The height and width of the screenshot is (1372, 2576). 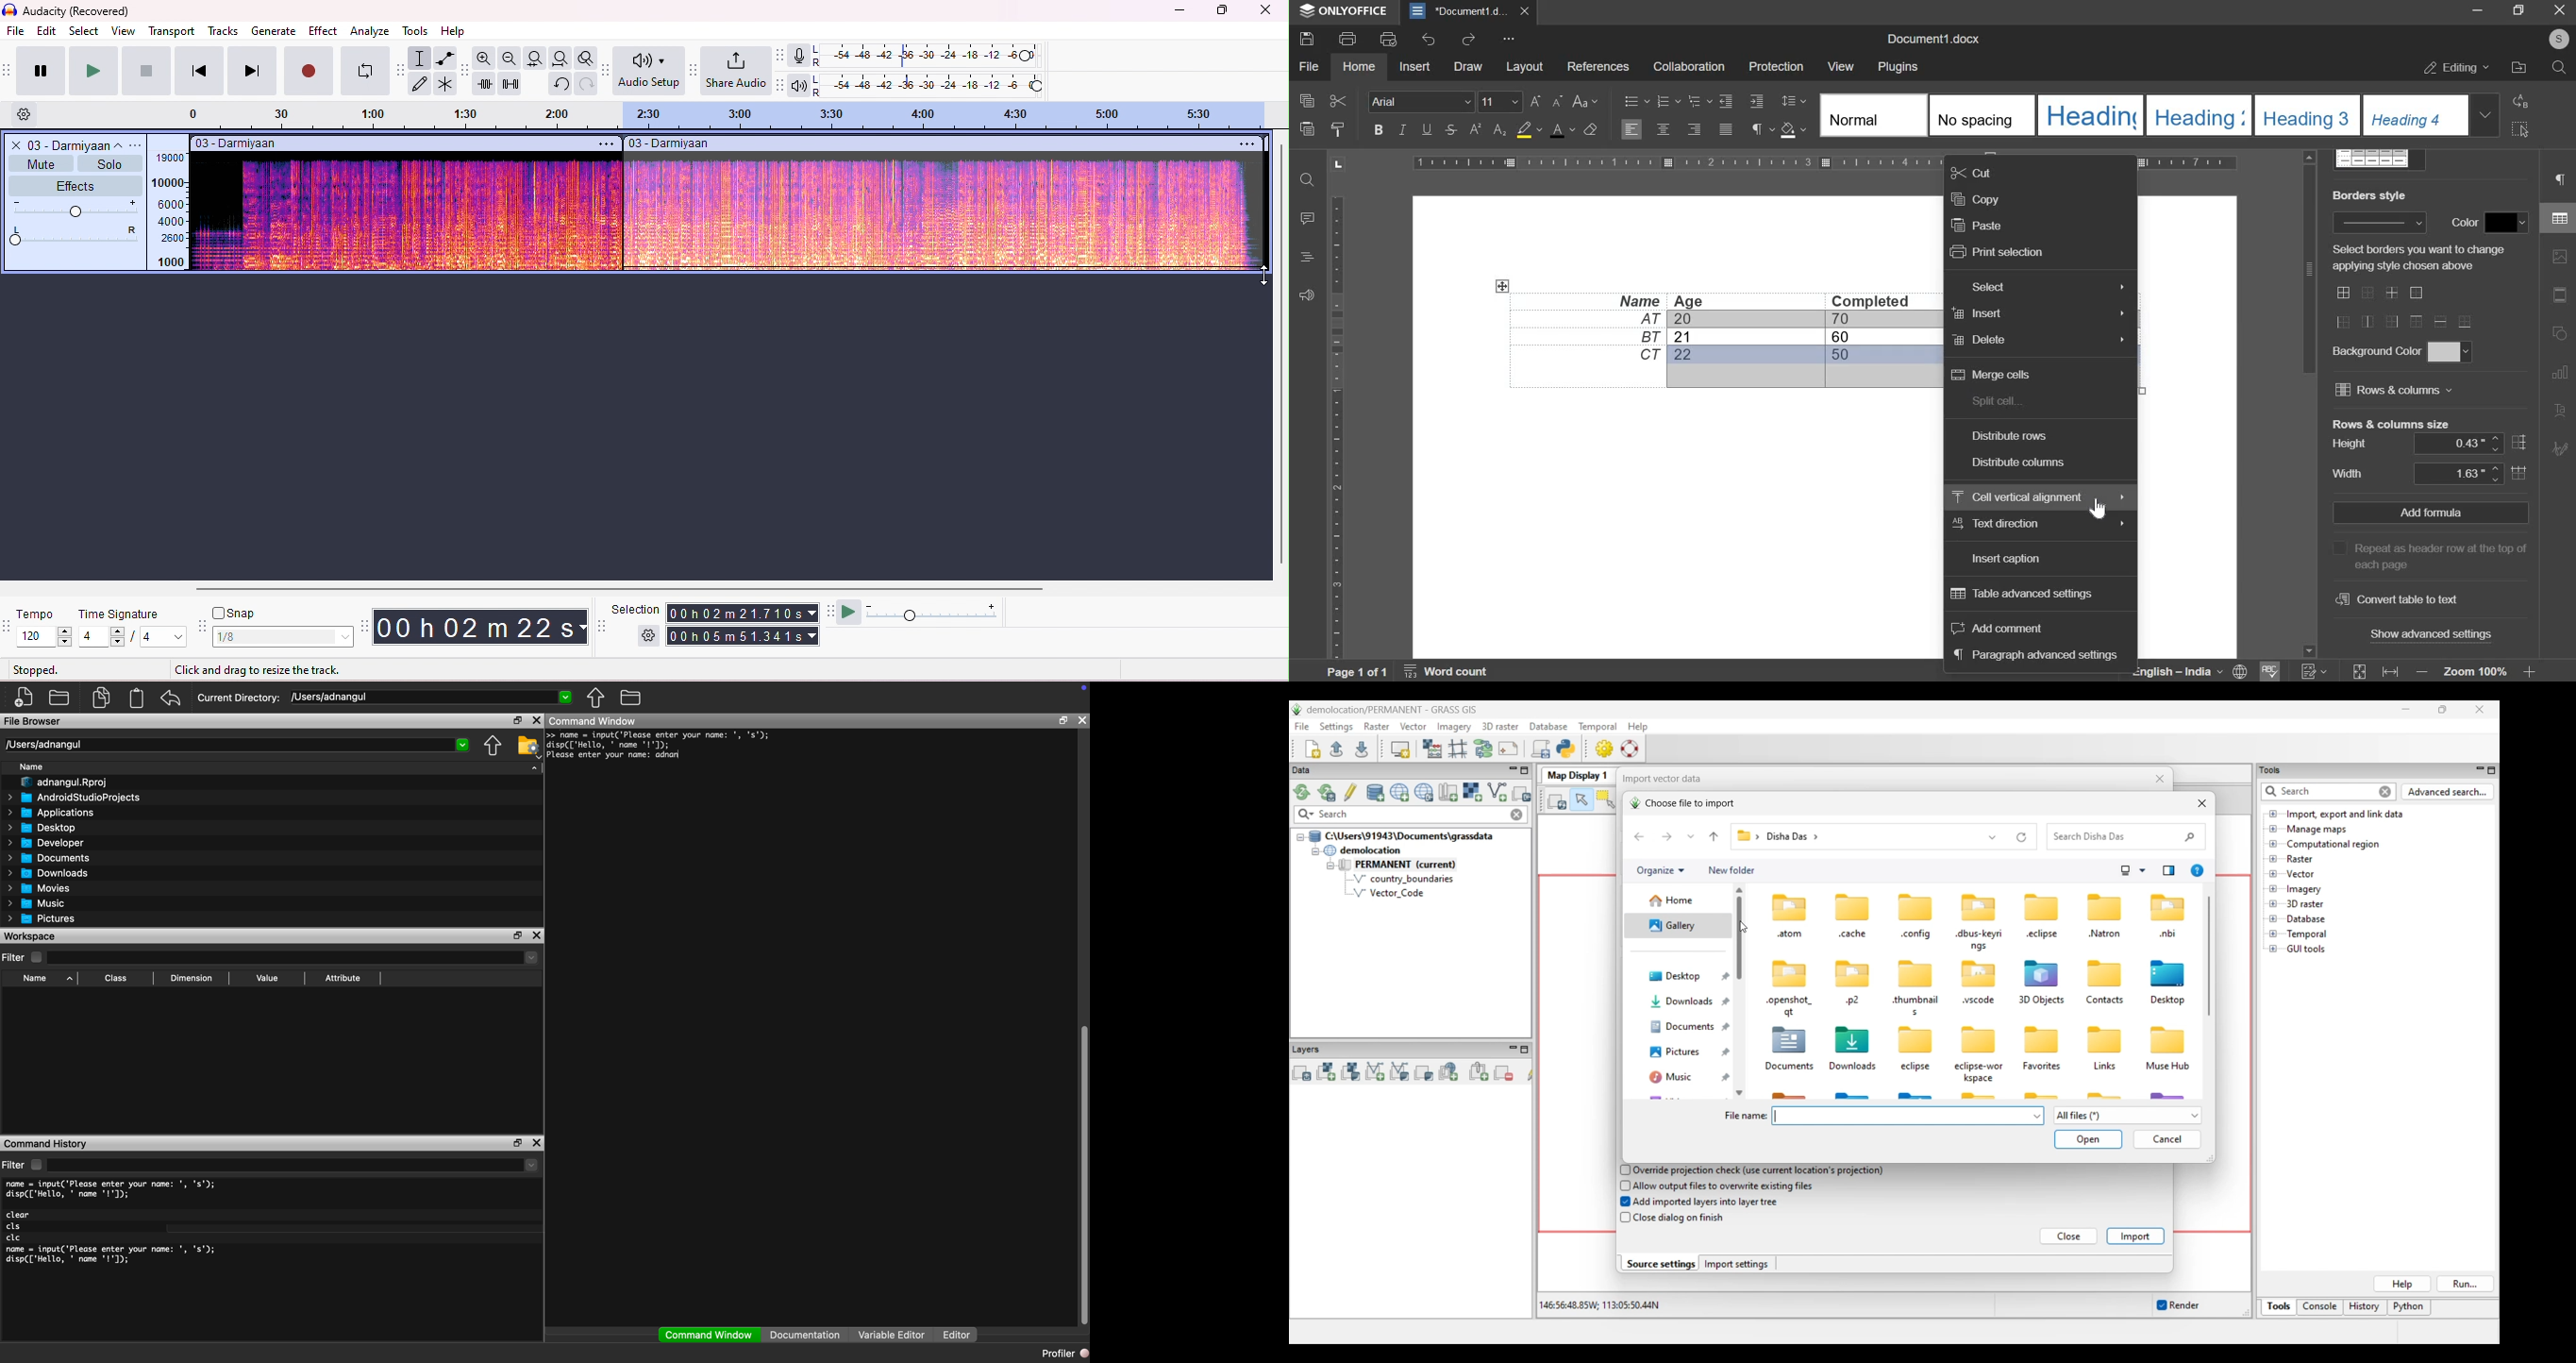 I want to click on audio setup, so click(x=649, y=71).